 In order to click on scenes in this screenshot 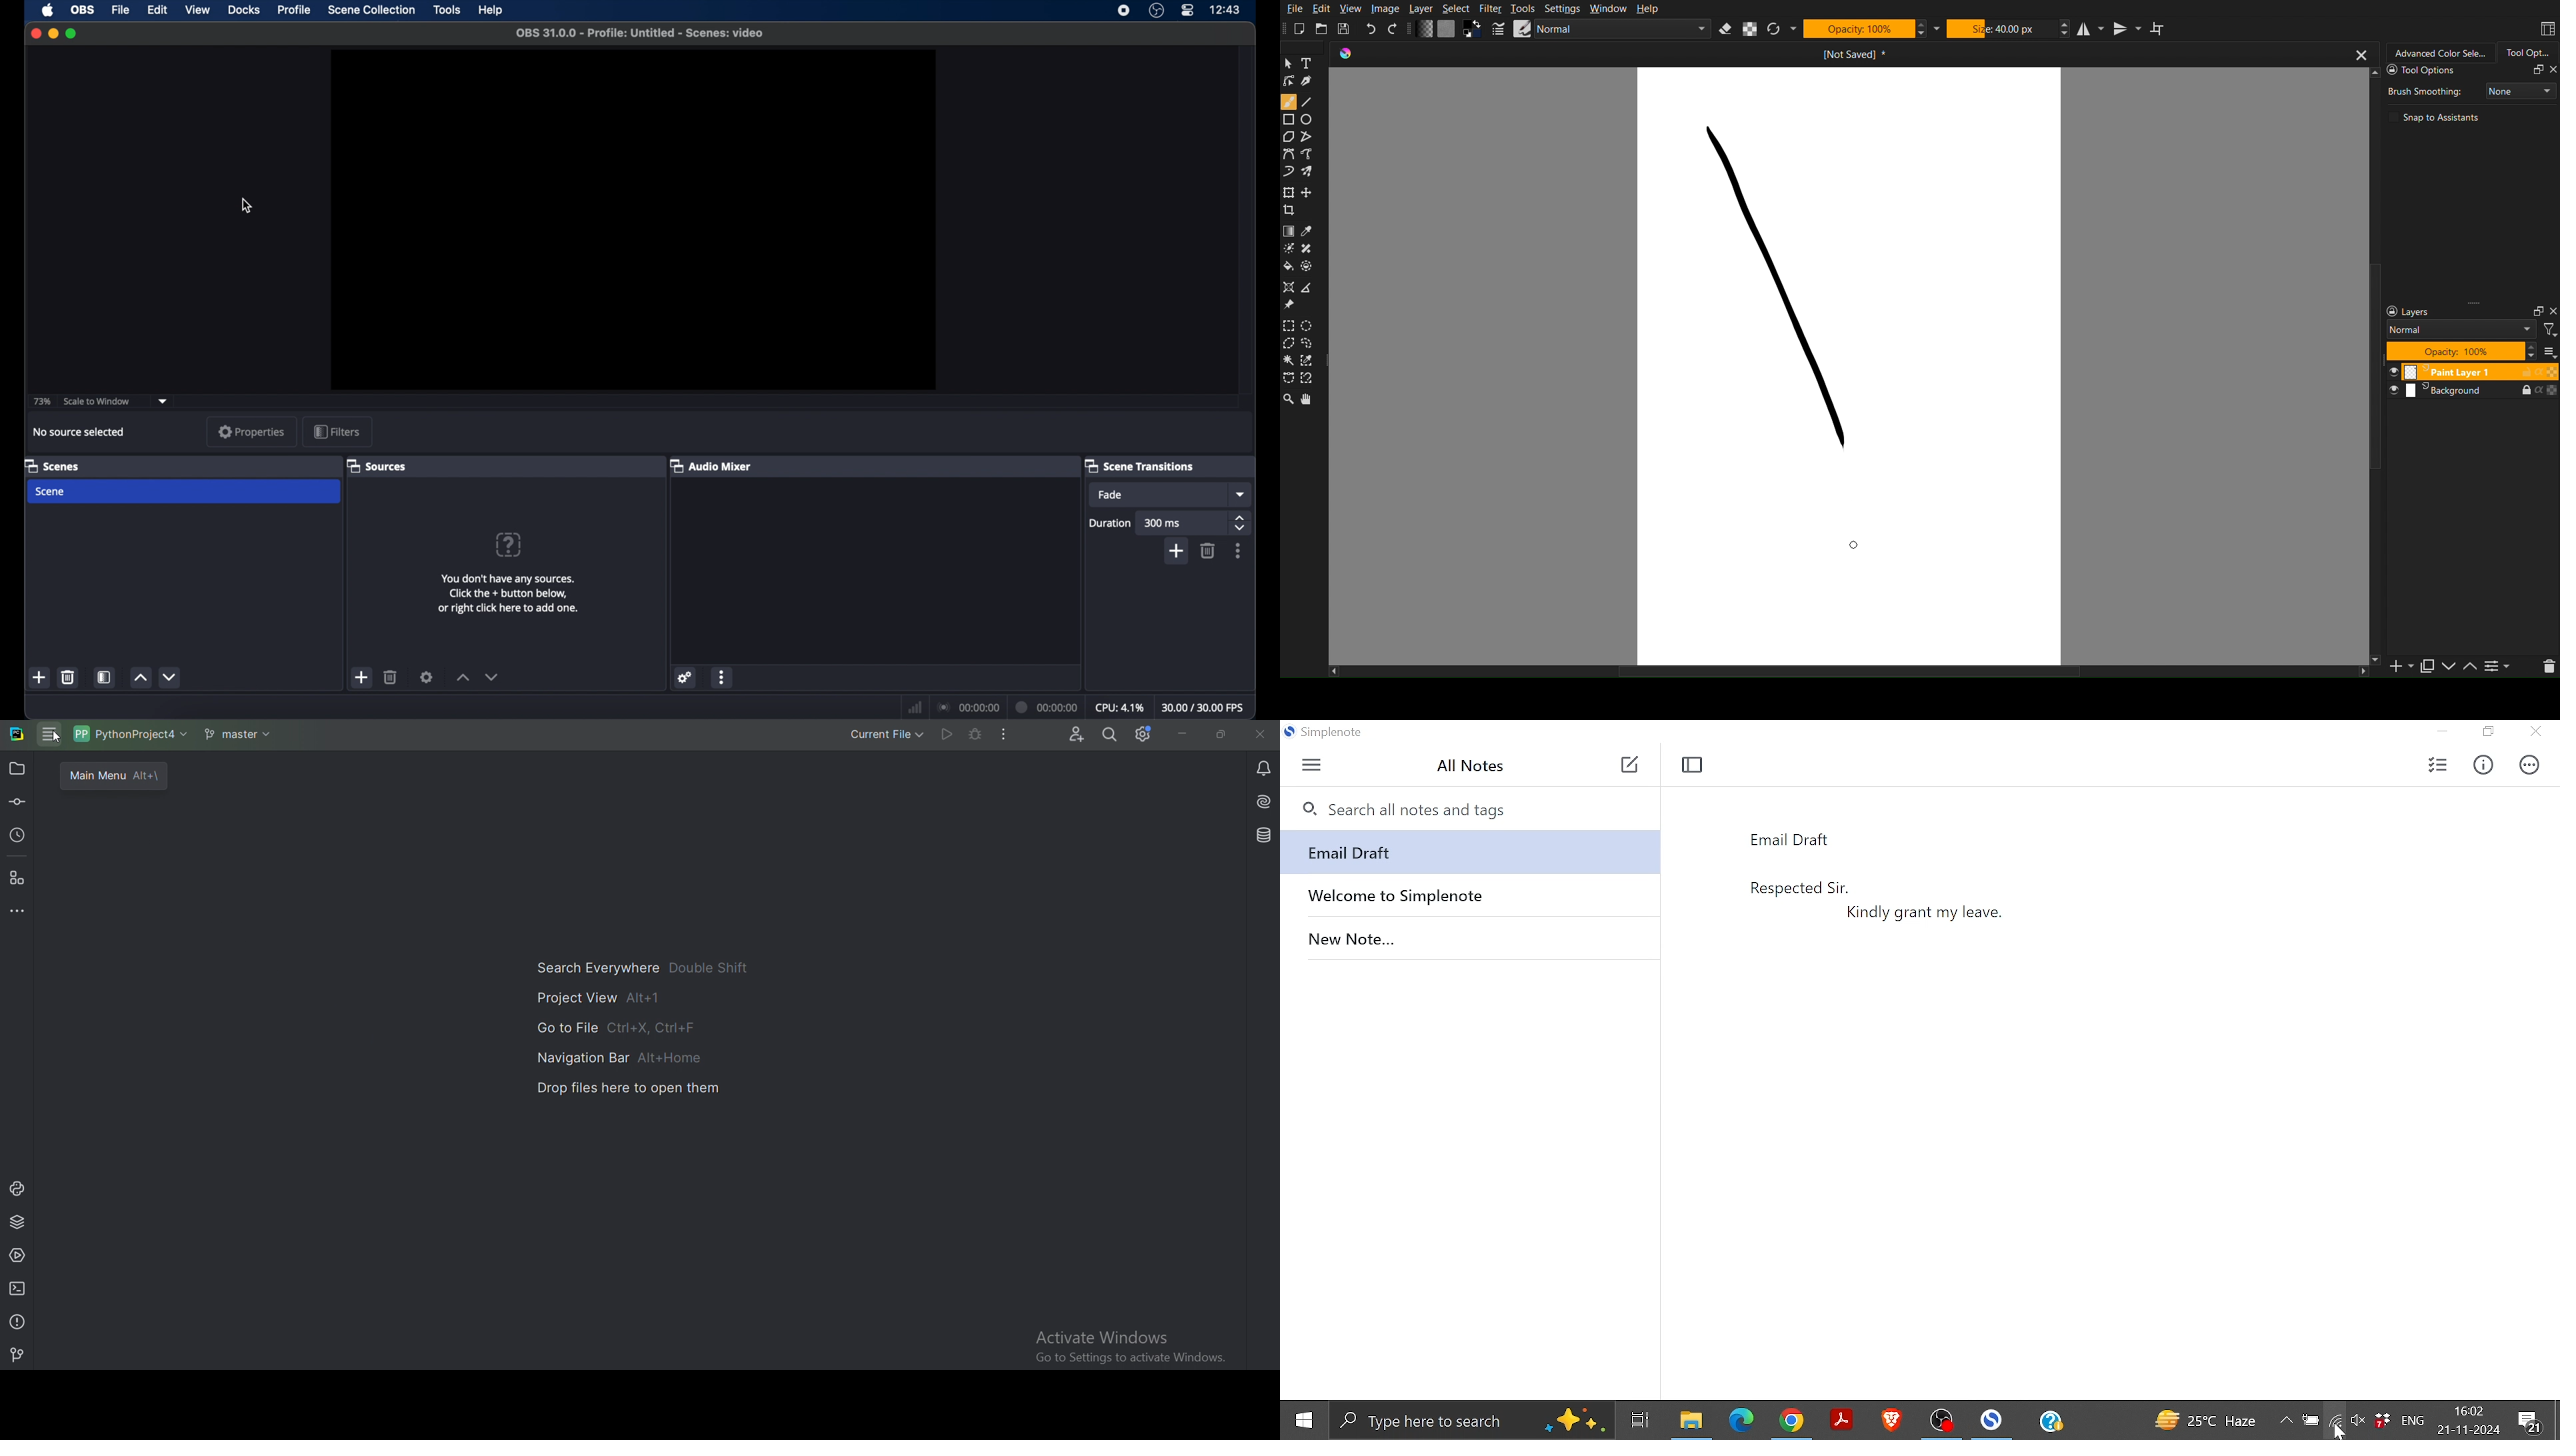, I will do `click(53, 465)`.